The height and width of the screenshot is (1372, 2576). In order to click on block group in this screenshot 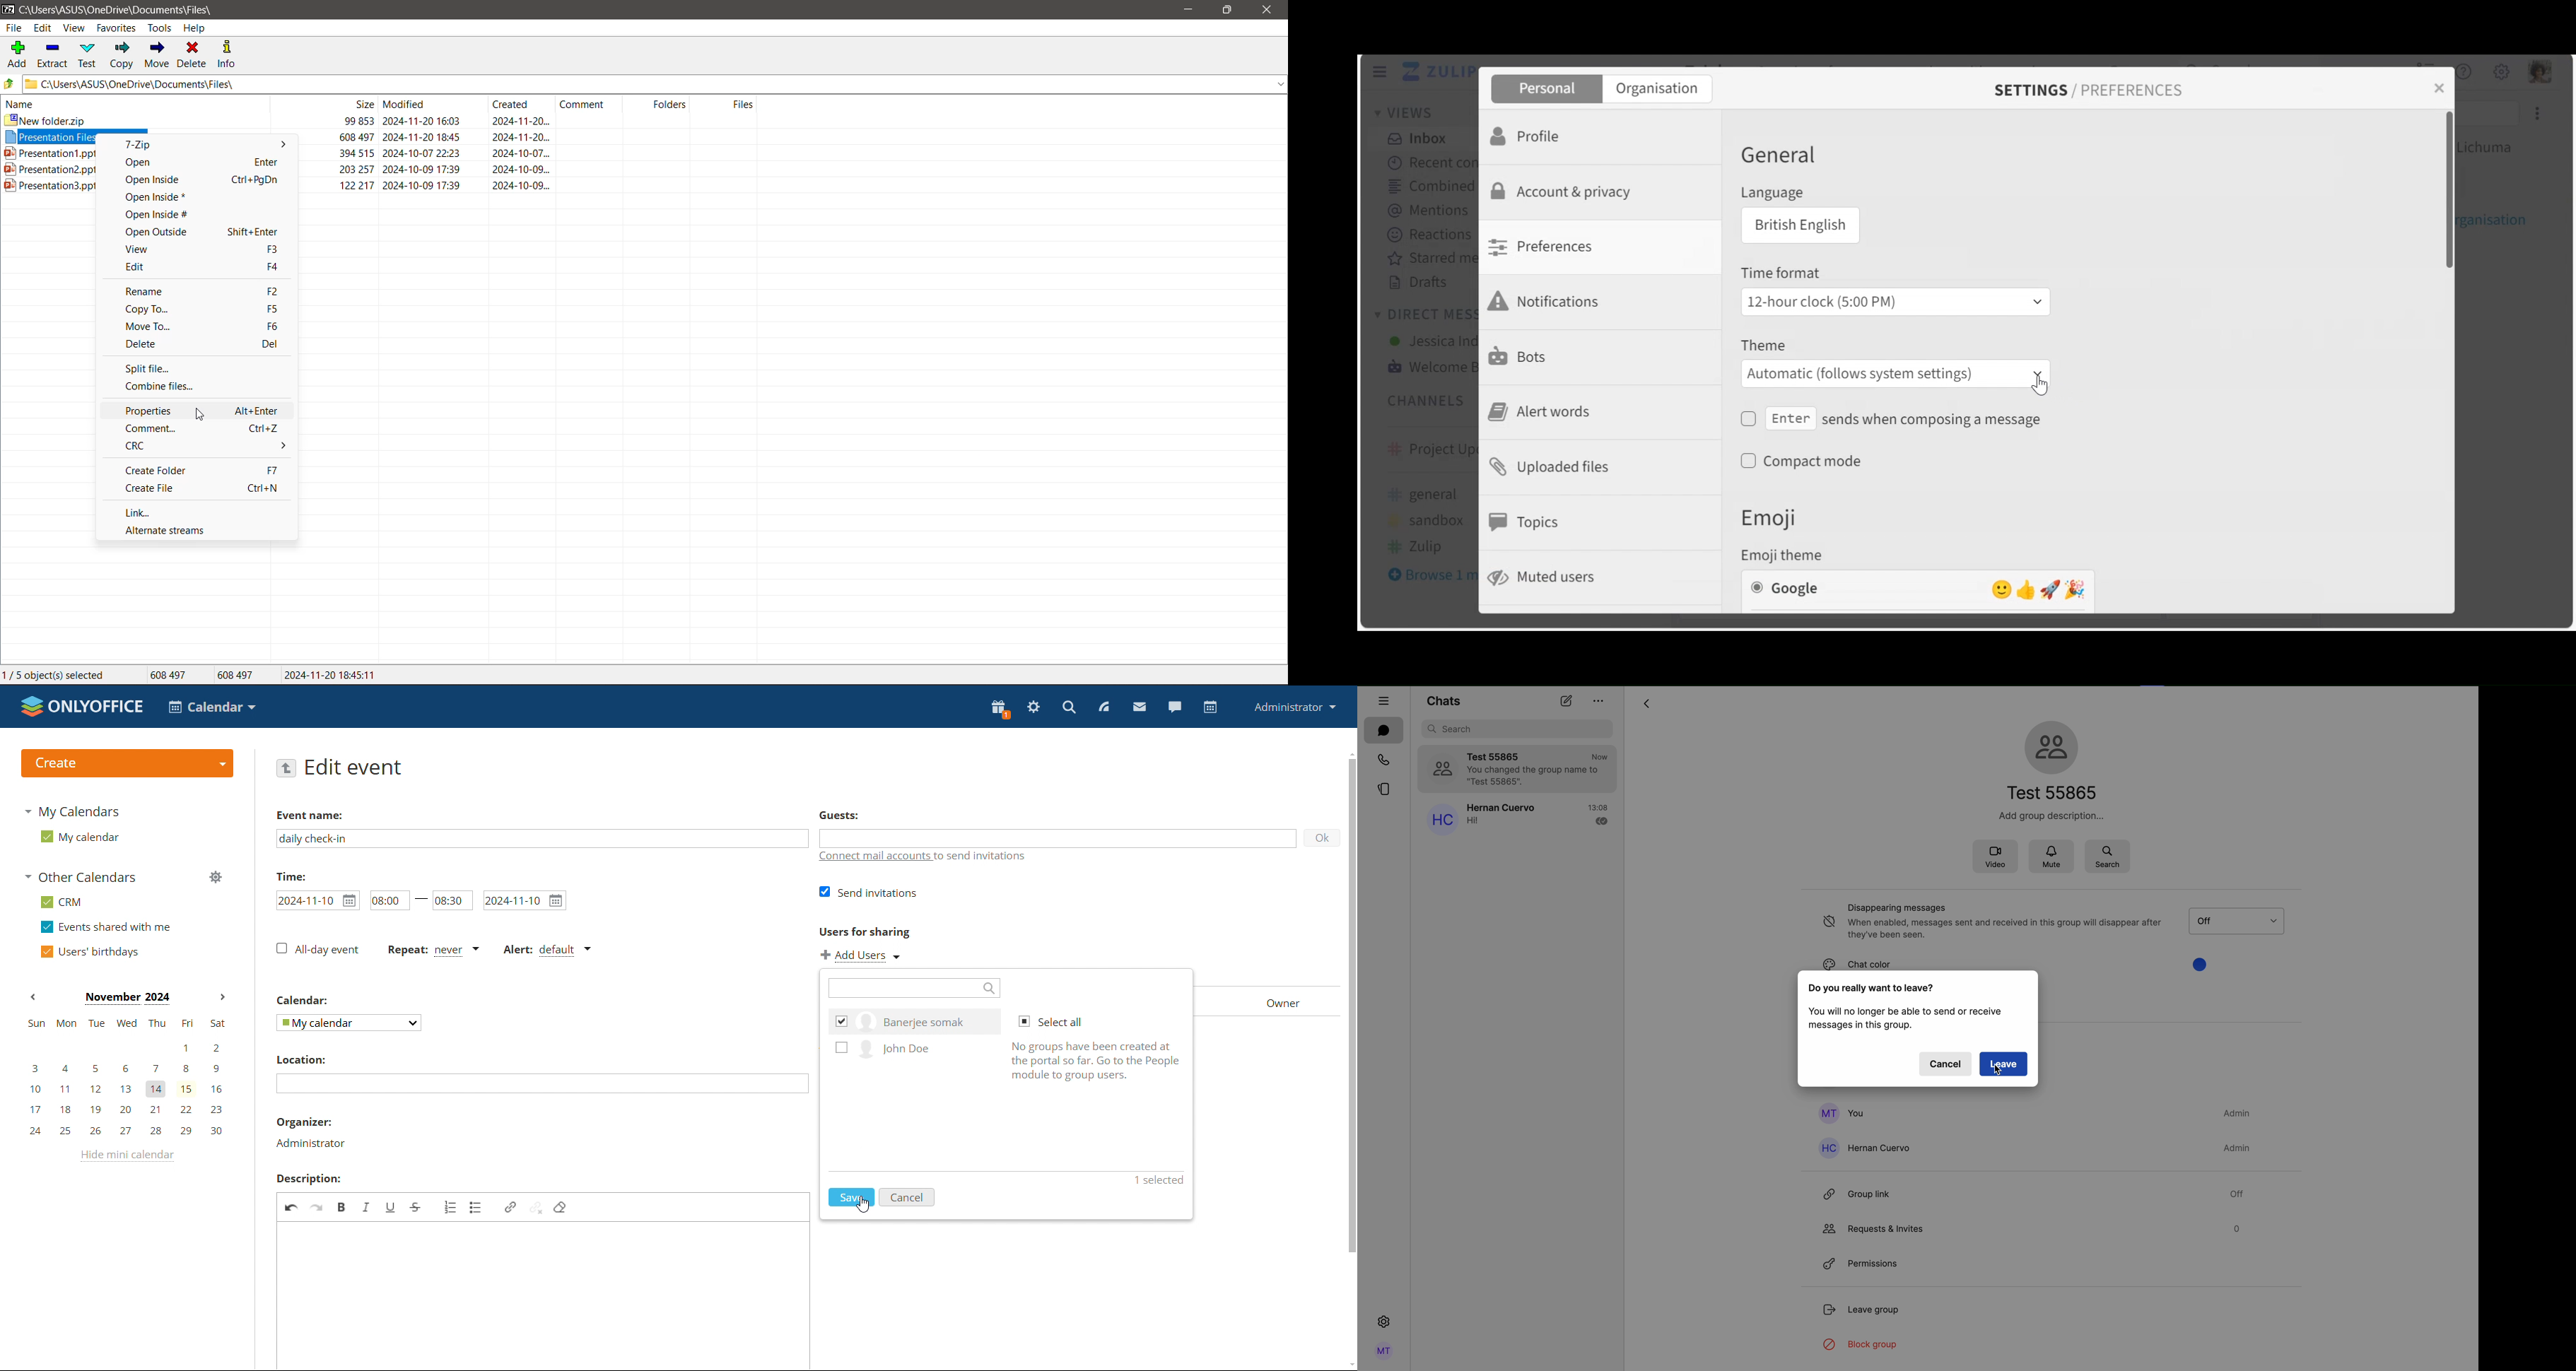, I will do `click(1864, 1346)`.